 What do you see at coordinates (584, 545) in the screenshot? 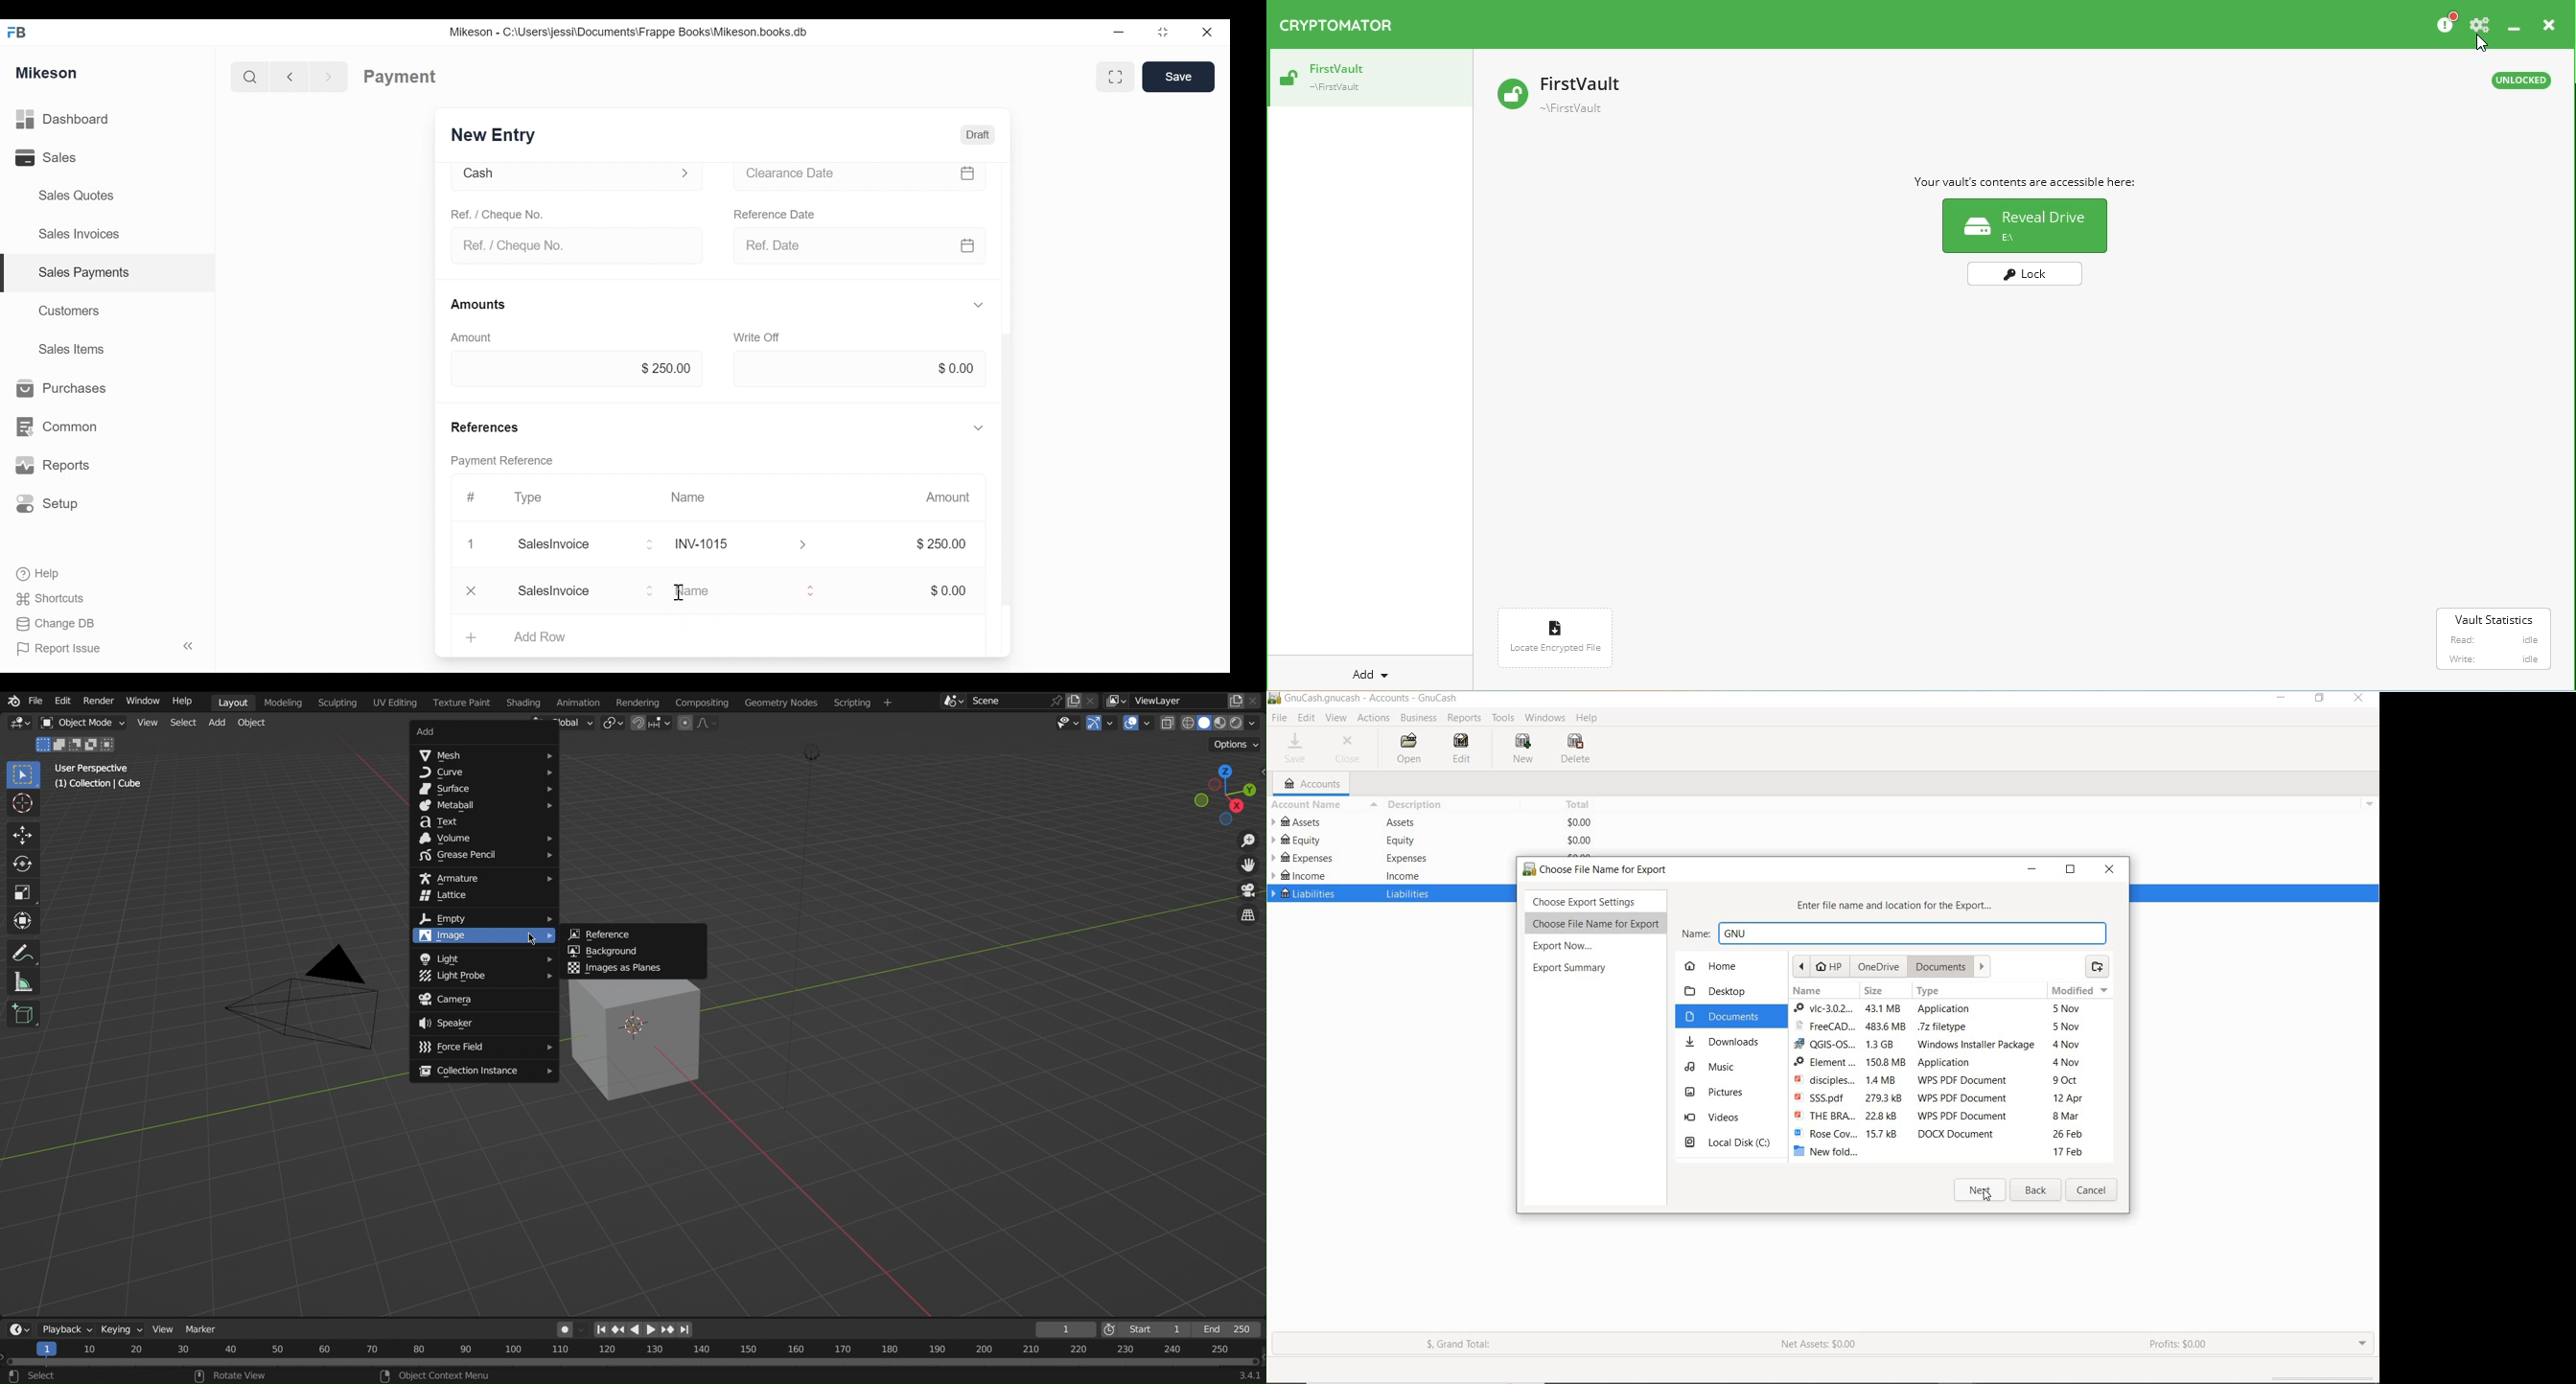
I see `Salesinvoice` at bounding box center [584, 545].